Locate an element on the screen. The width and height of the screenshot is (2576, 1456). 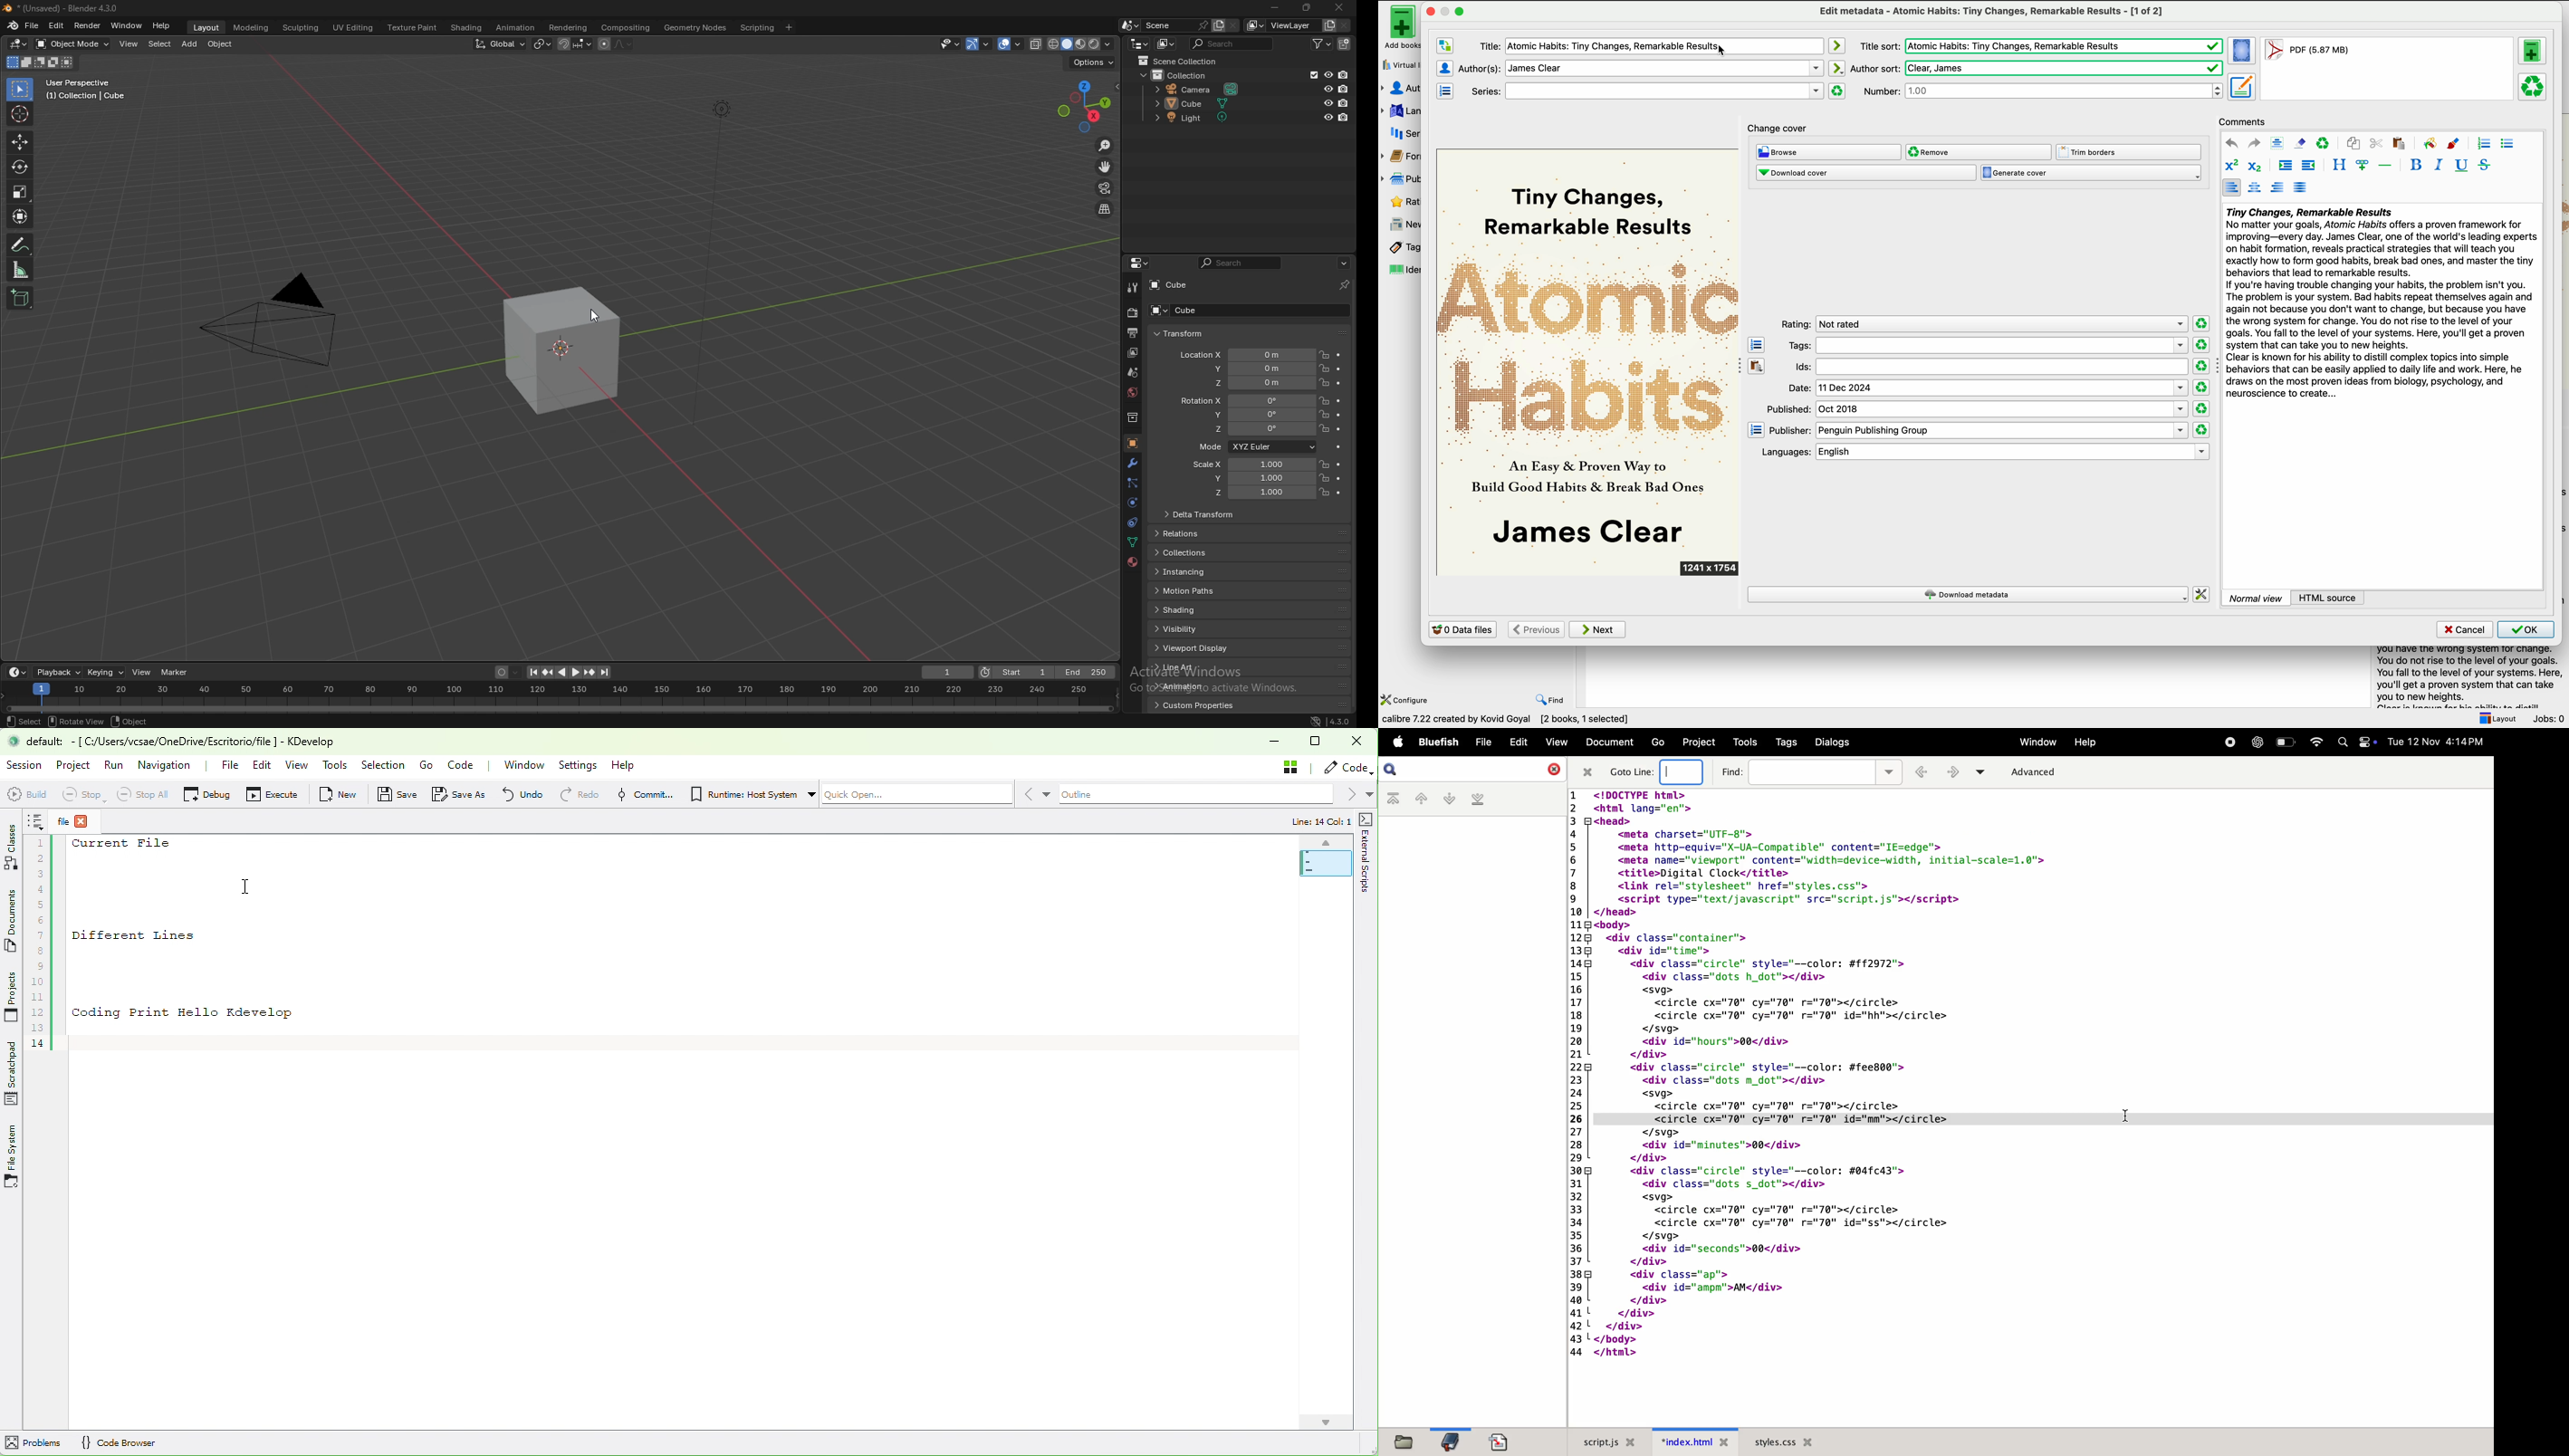
add workspace is located at coordinates (790, 28).